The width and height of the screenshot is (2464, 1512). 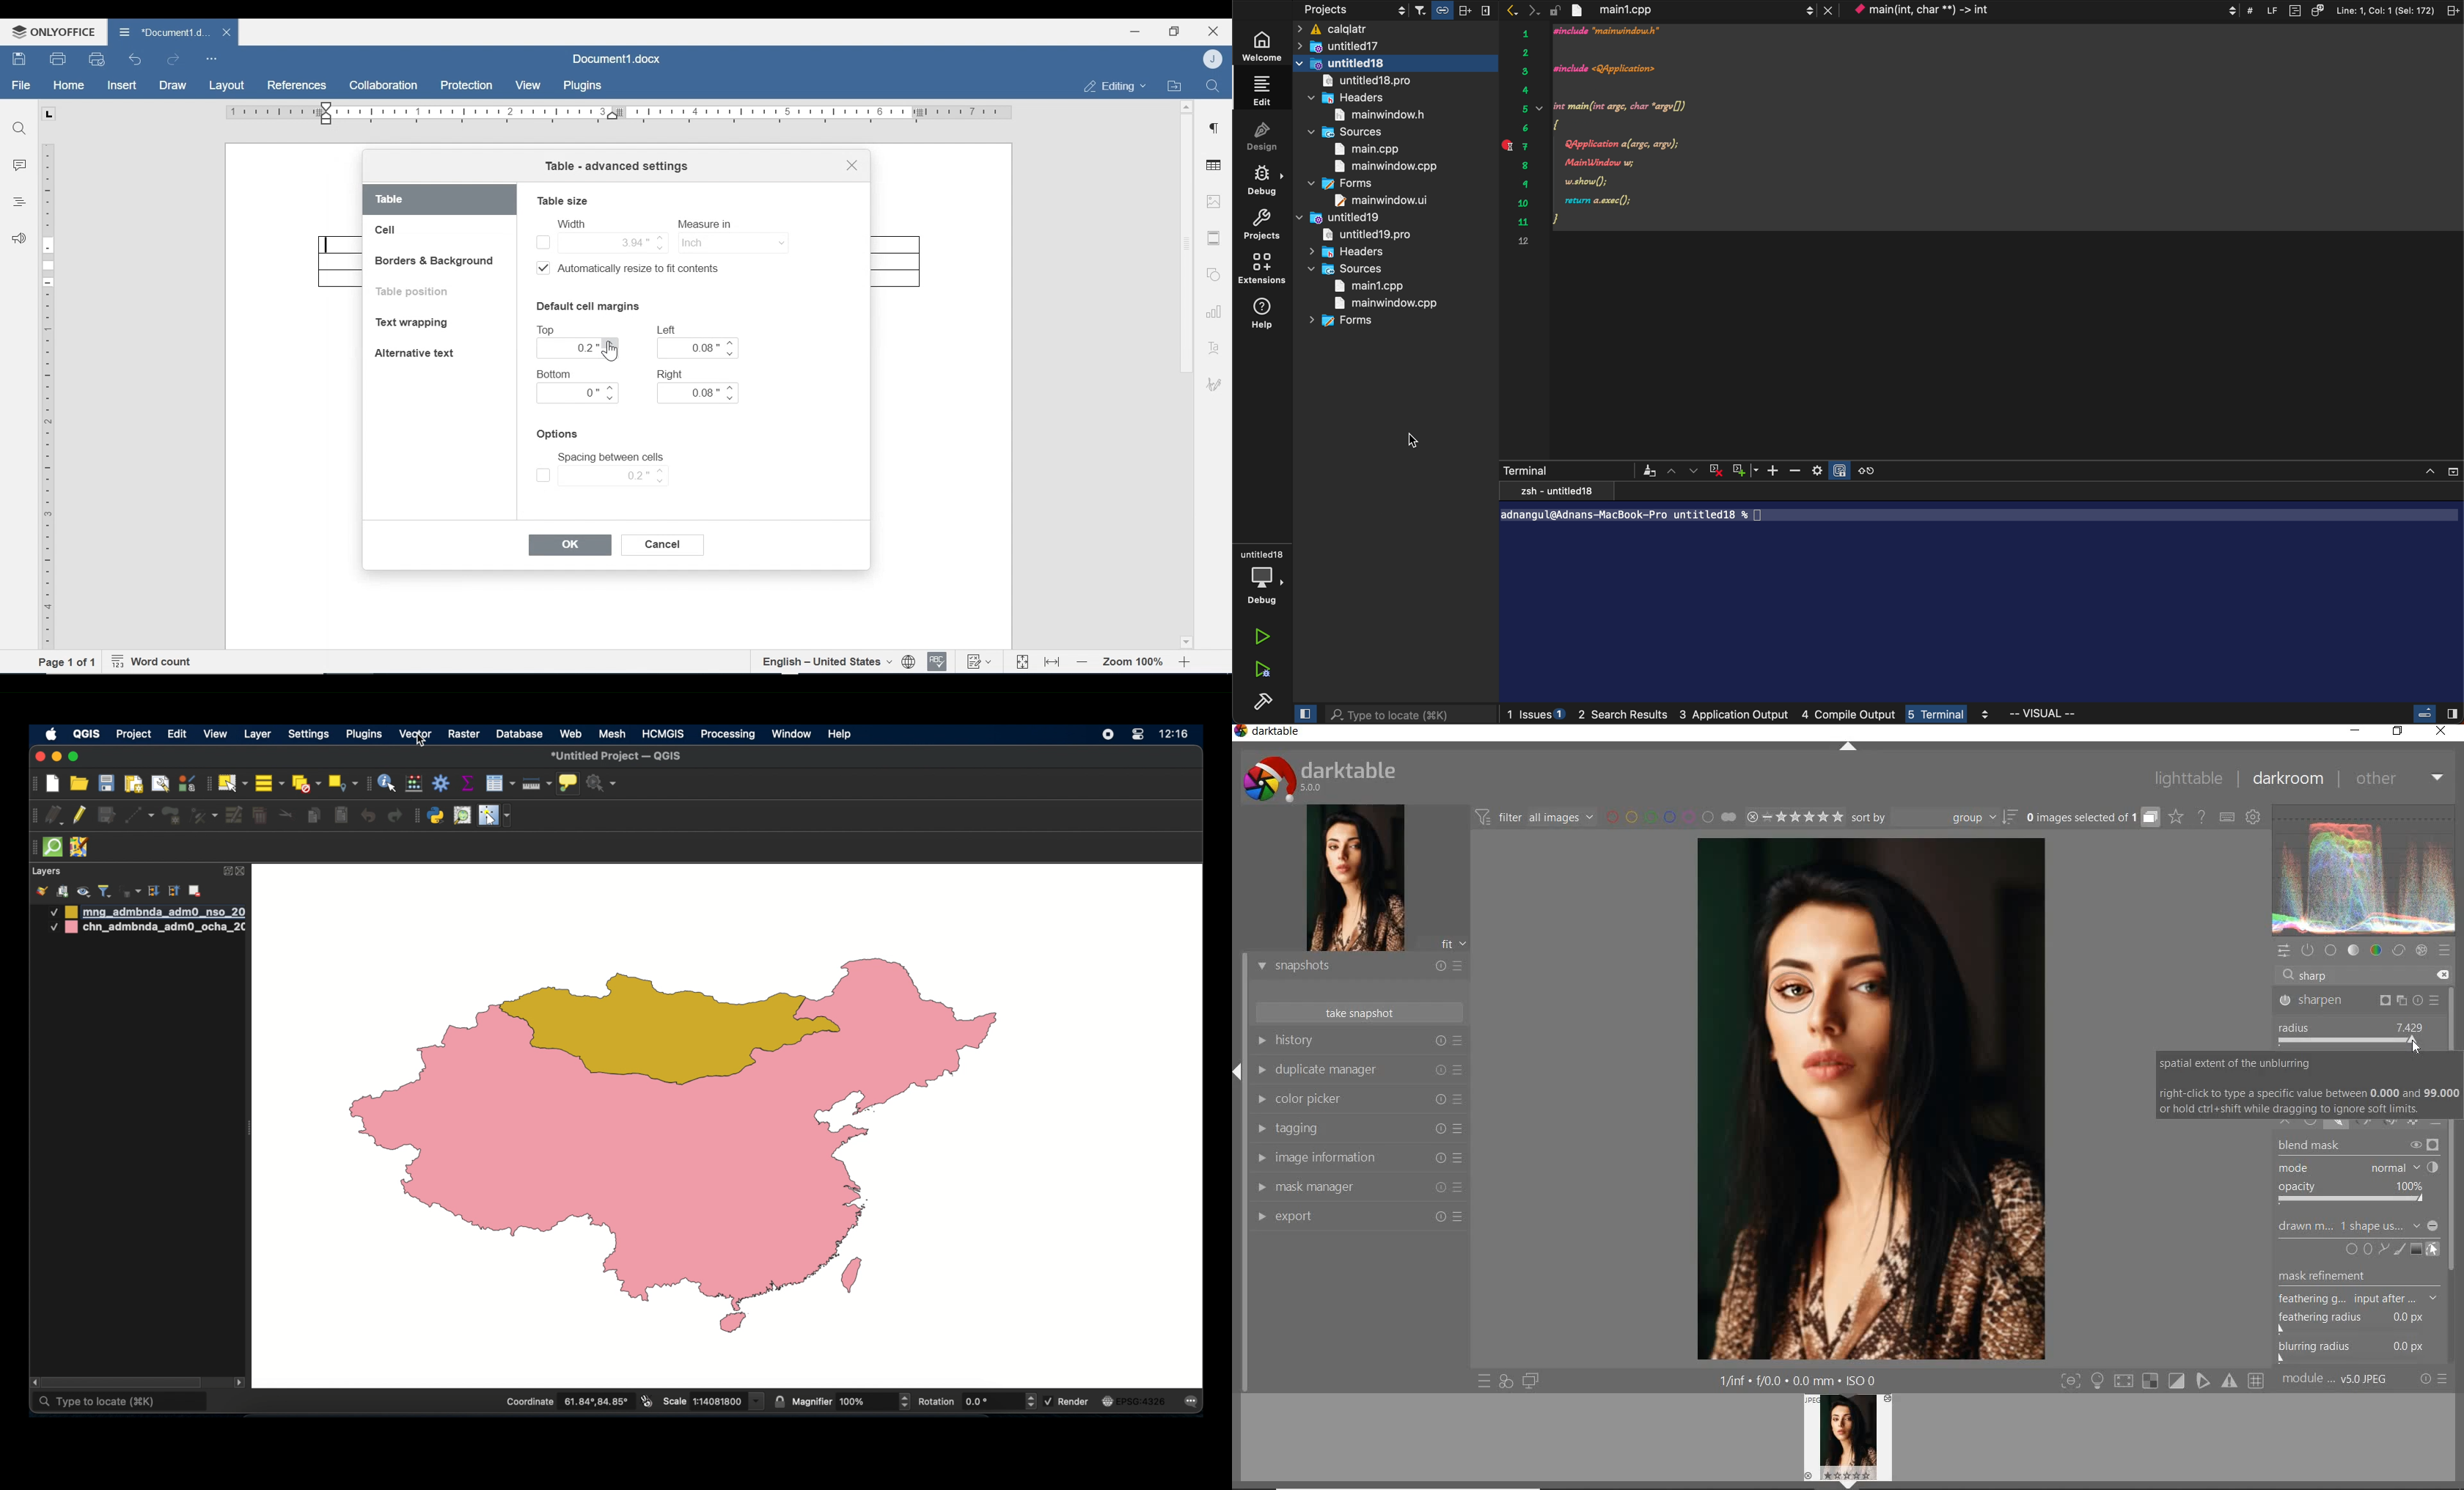 I want to click on effect, so click(x=2421, y=952).